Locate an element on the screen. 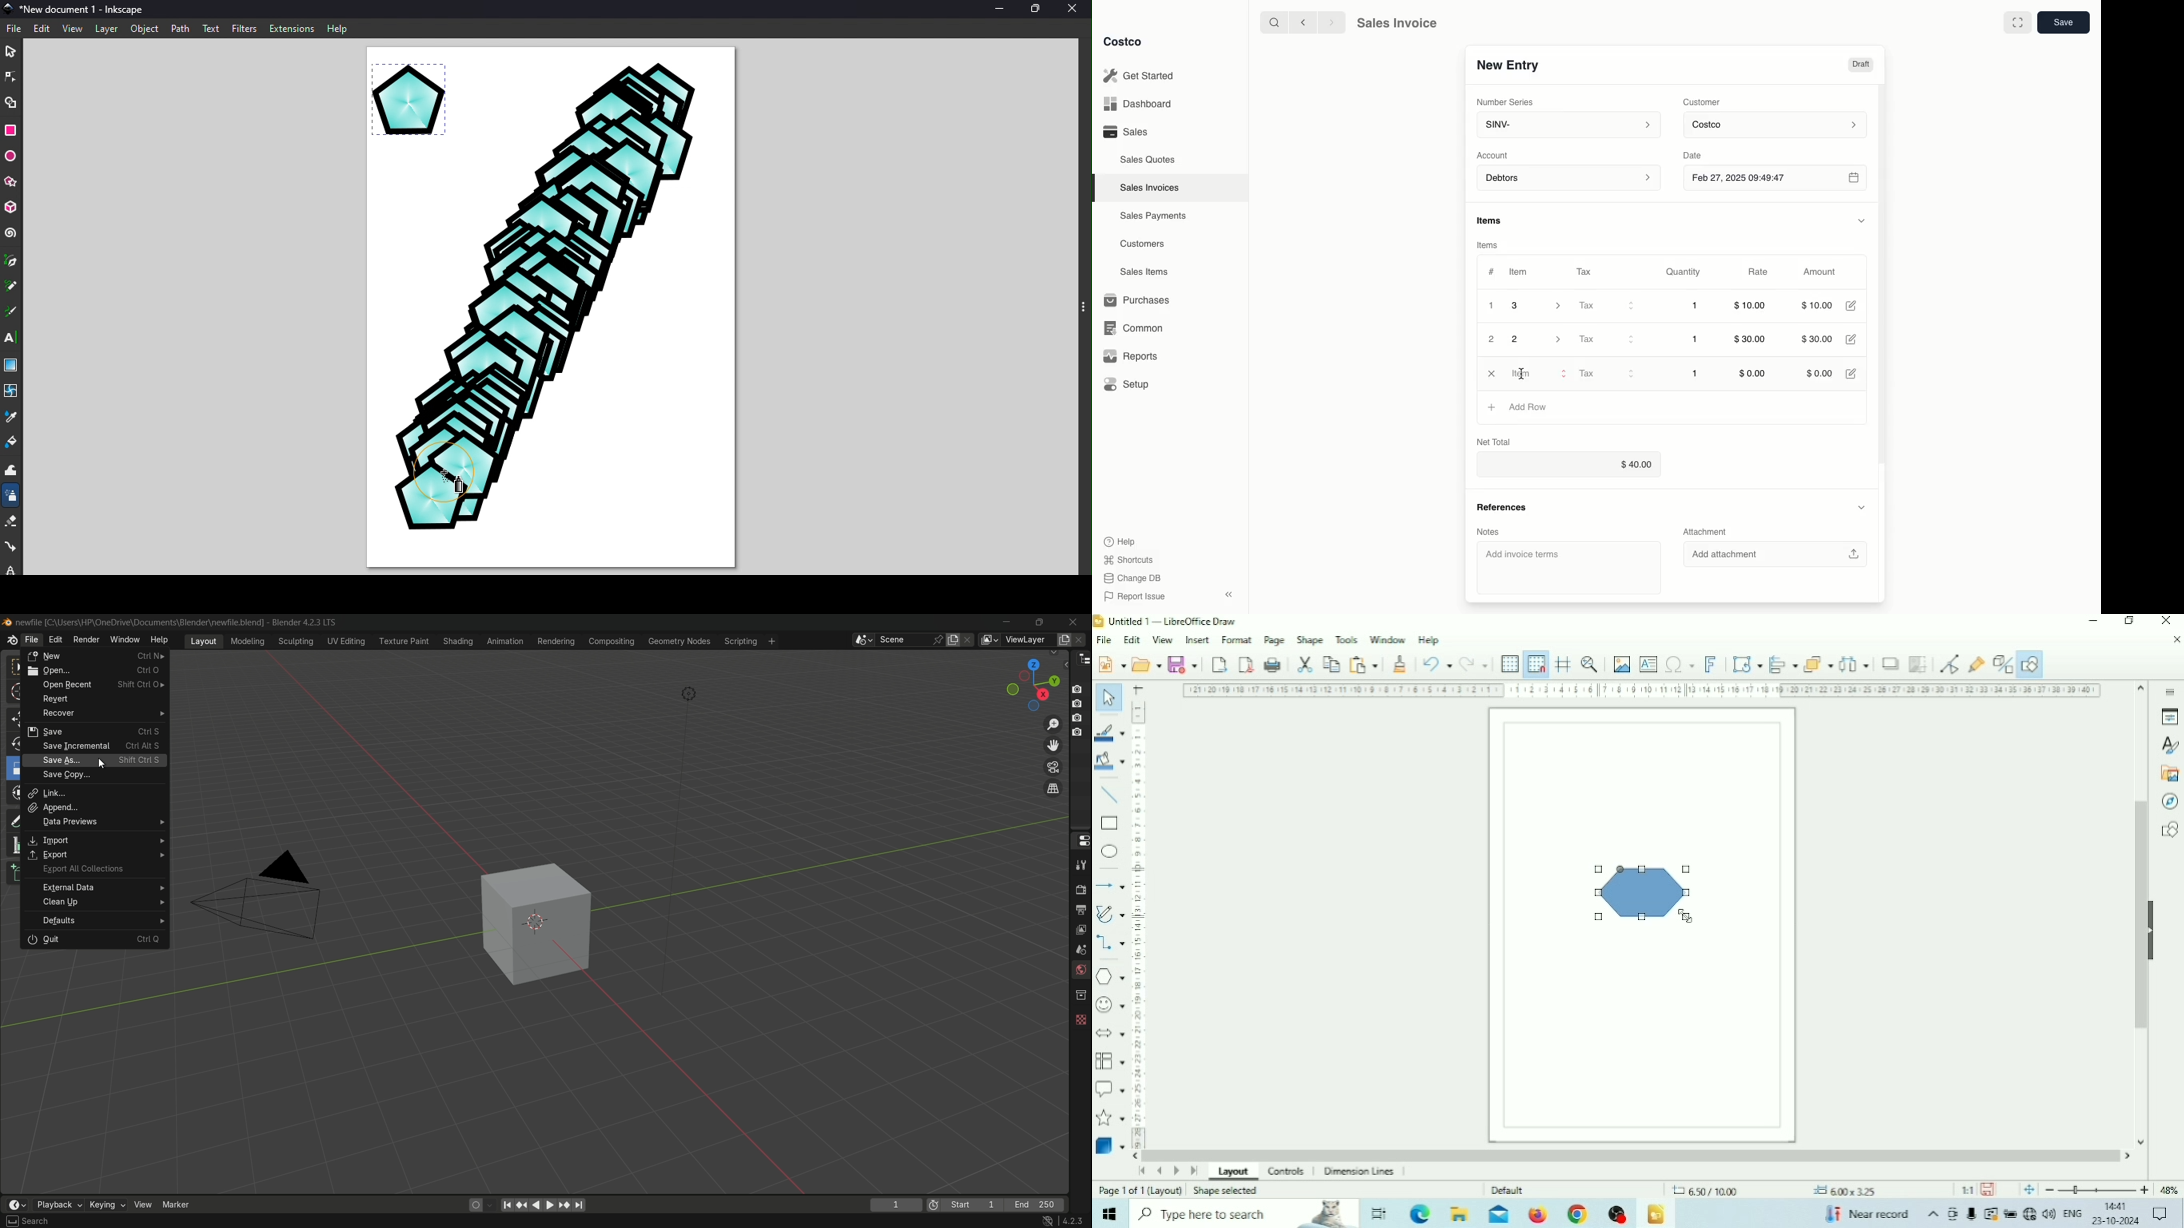  LibreOffice Draw is located at coordinates (1656, 1215).